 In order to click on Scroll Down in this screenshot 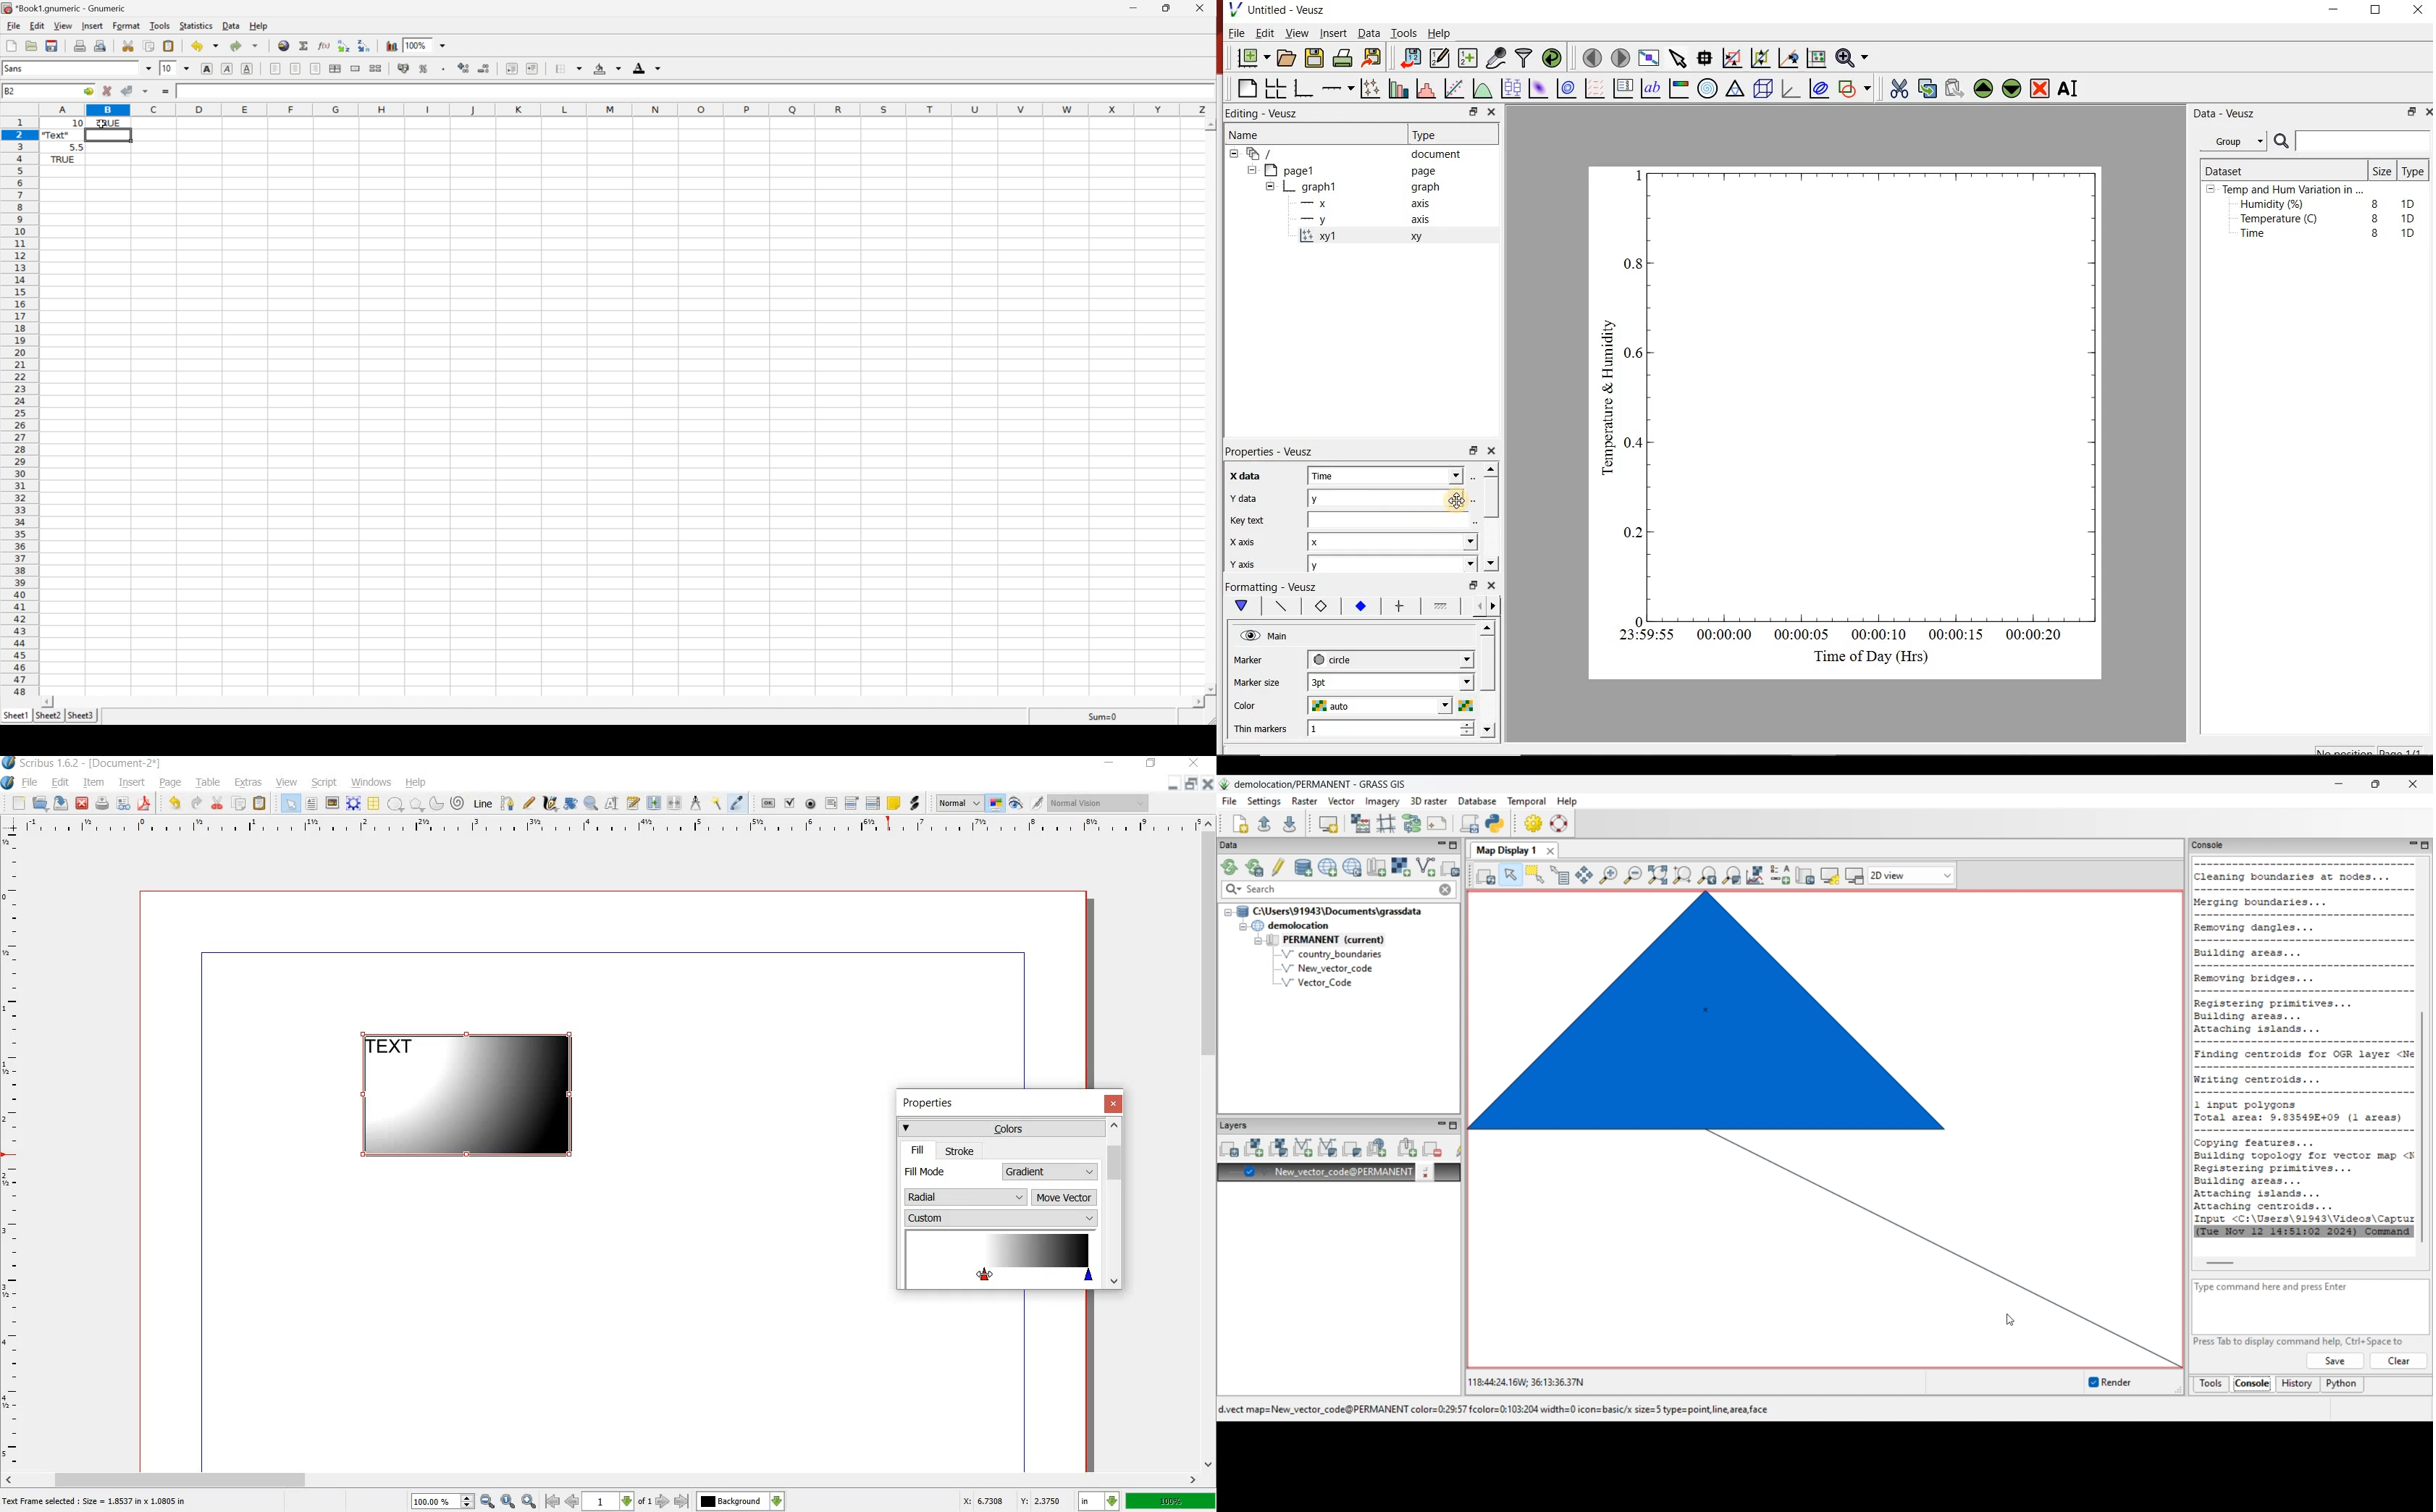, I will do `click(1209, 125)`.